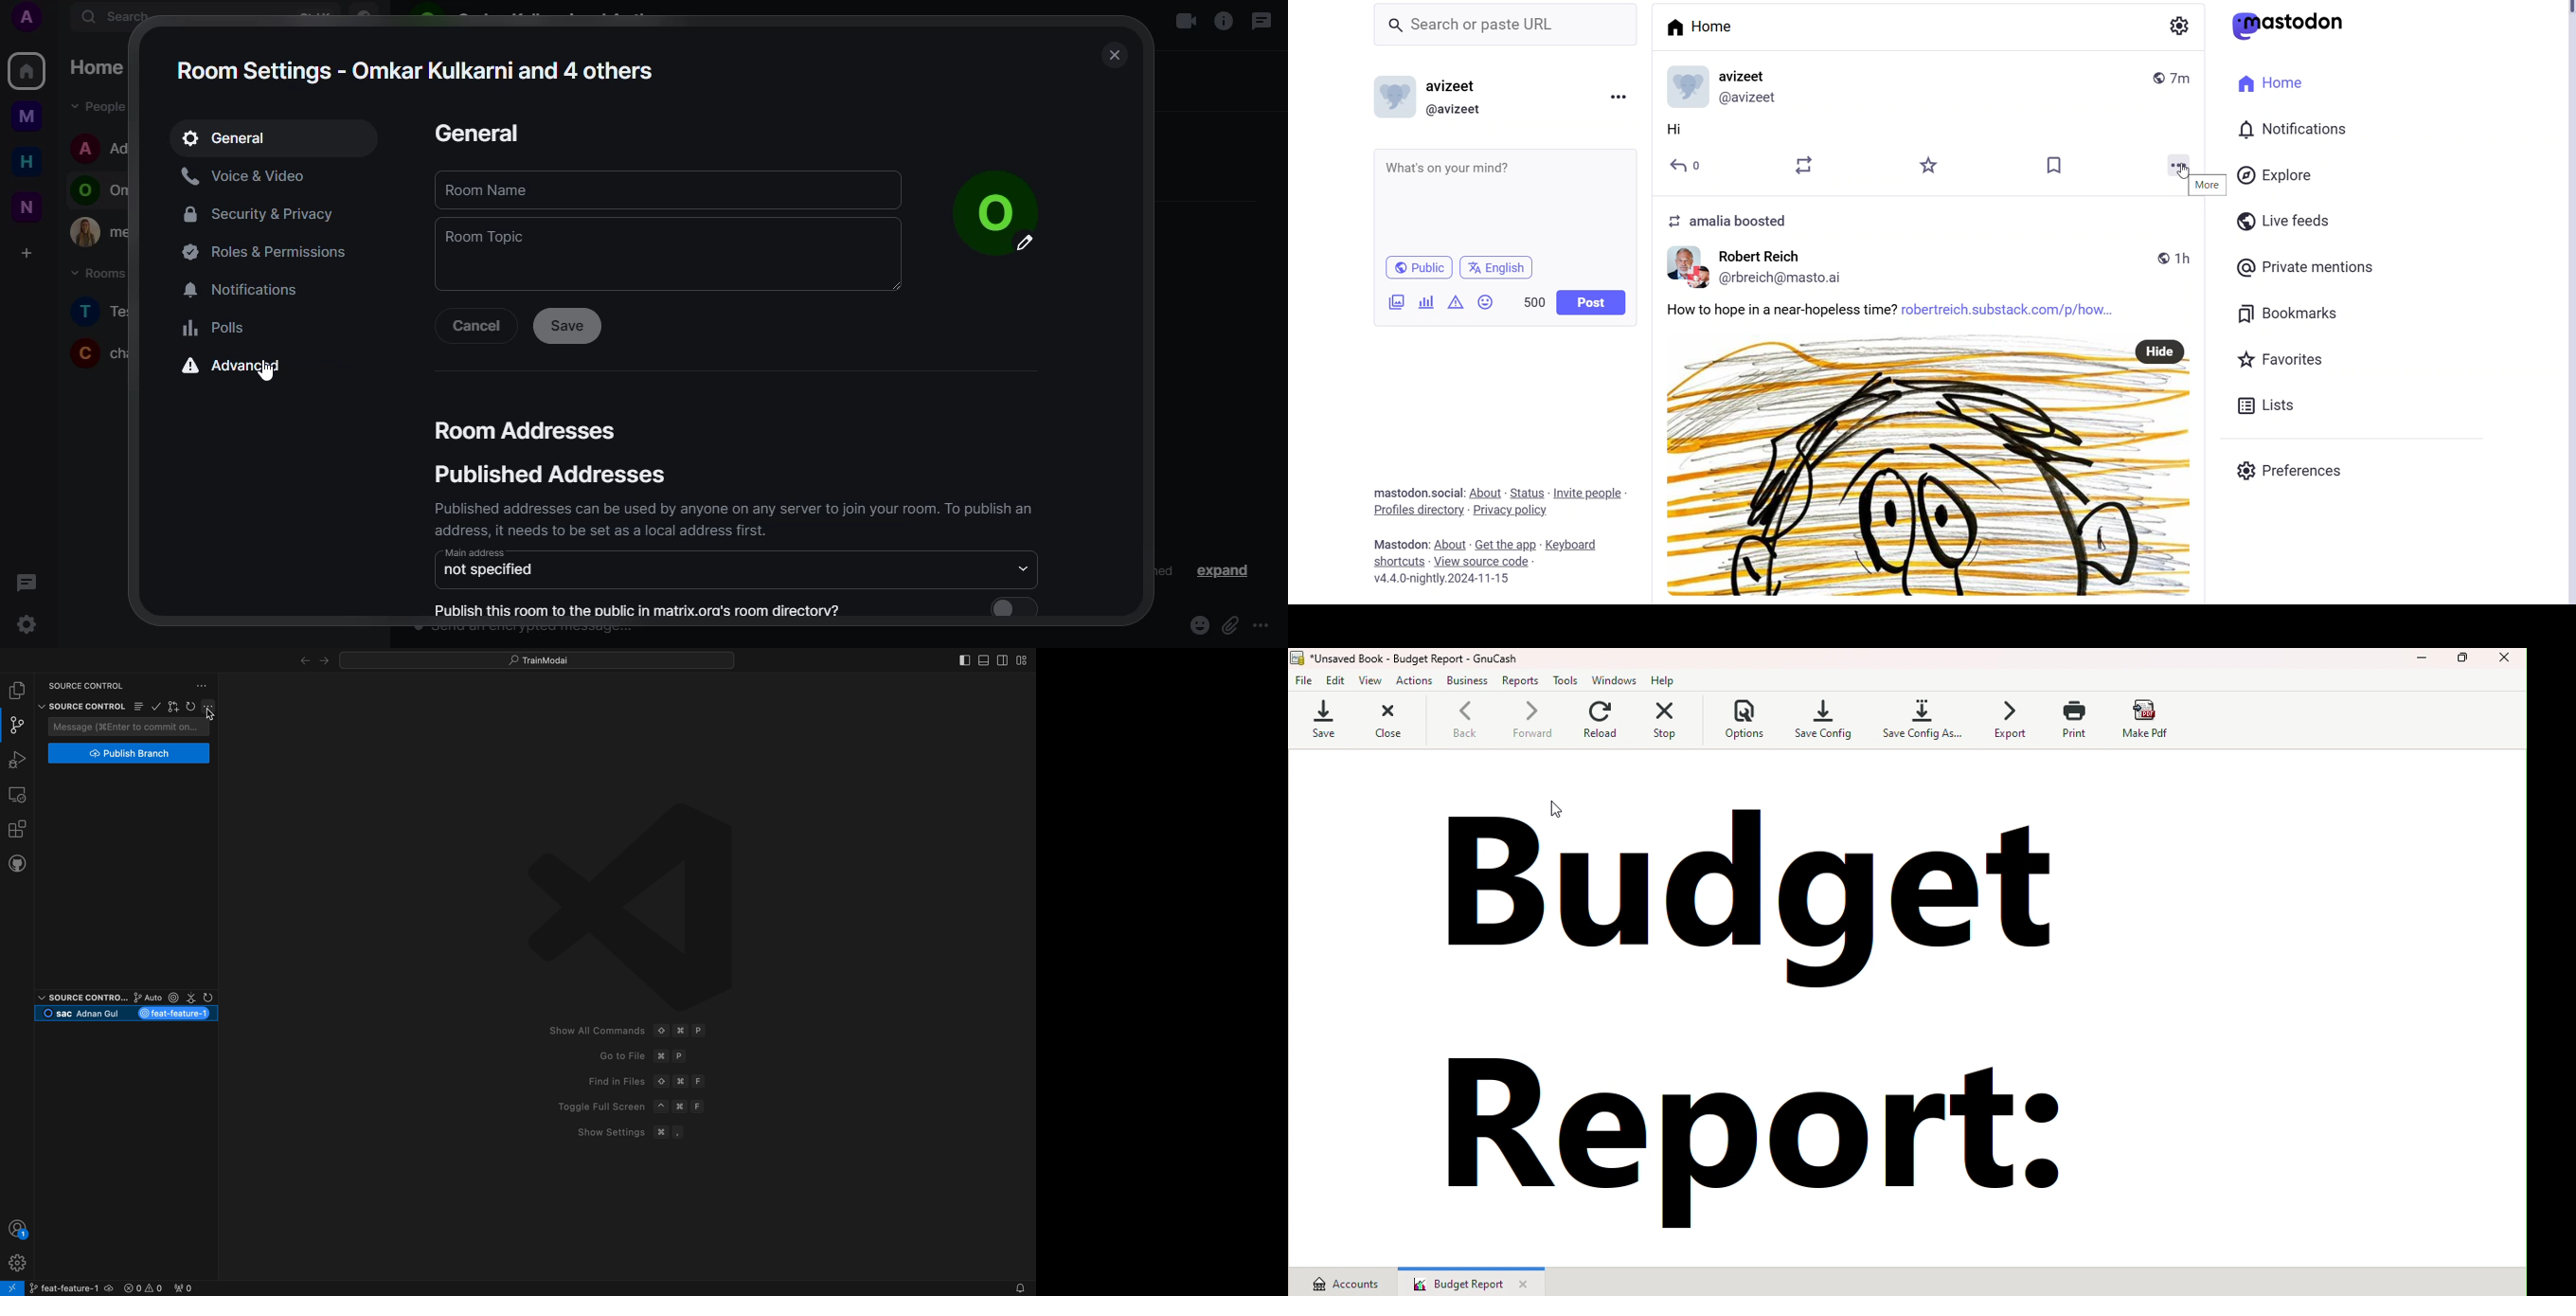 The height and width of the screenshot is (1316, 2576). Describe the element at coordinates (494, 189) in the screenshot. I see `room name` at that location.